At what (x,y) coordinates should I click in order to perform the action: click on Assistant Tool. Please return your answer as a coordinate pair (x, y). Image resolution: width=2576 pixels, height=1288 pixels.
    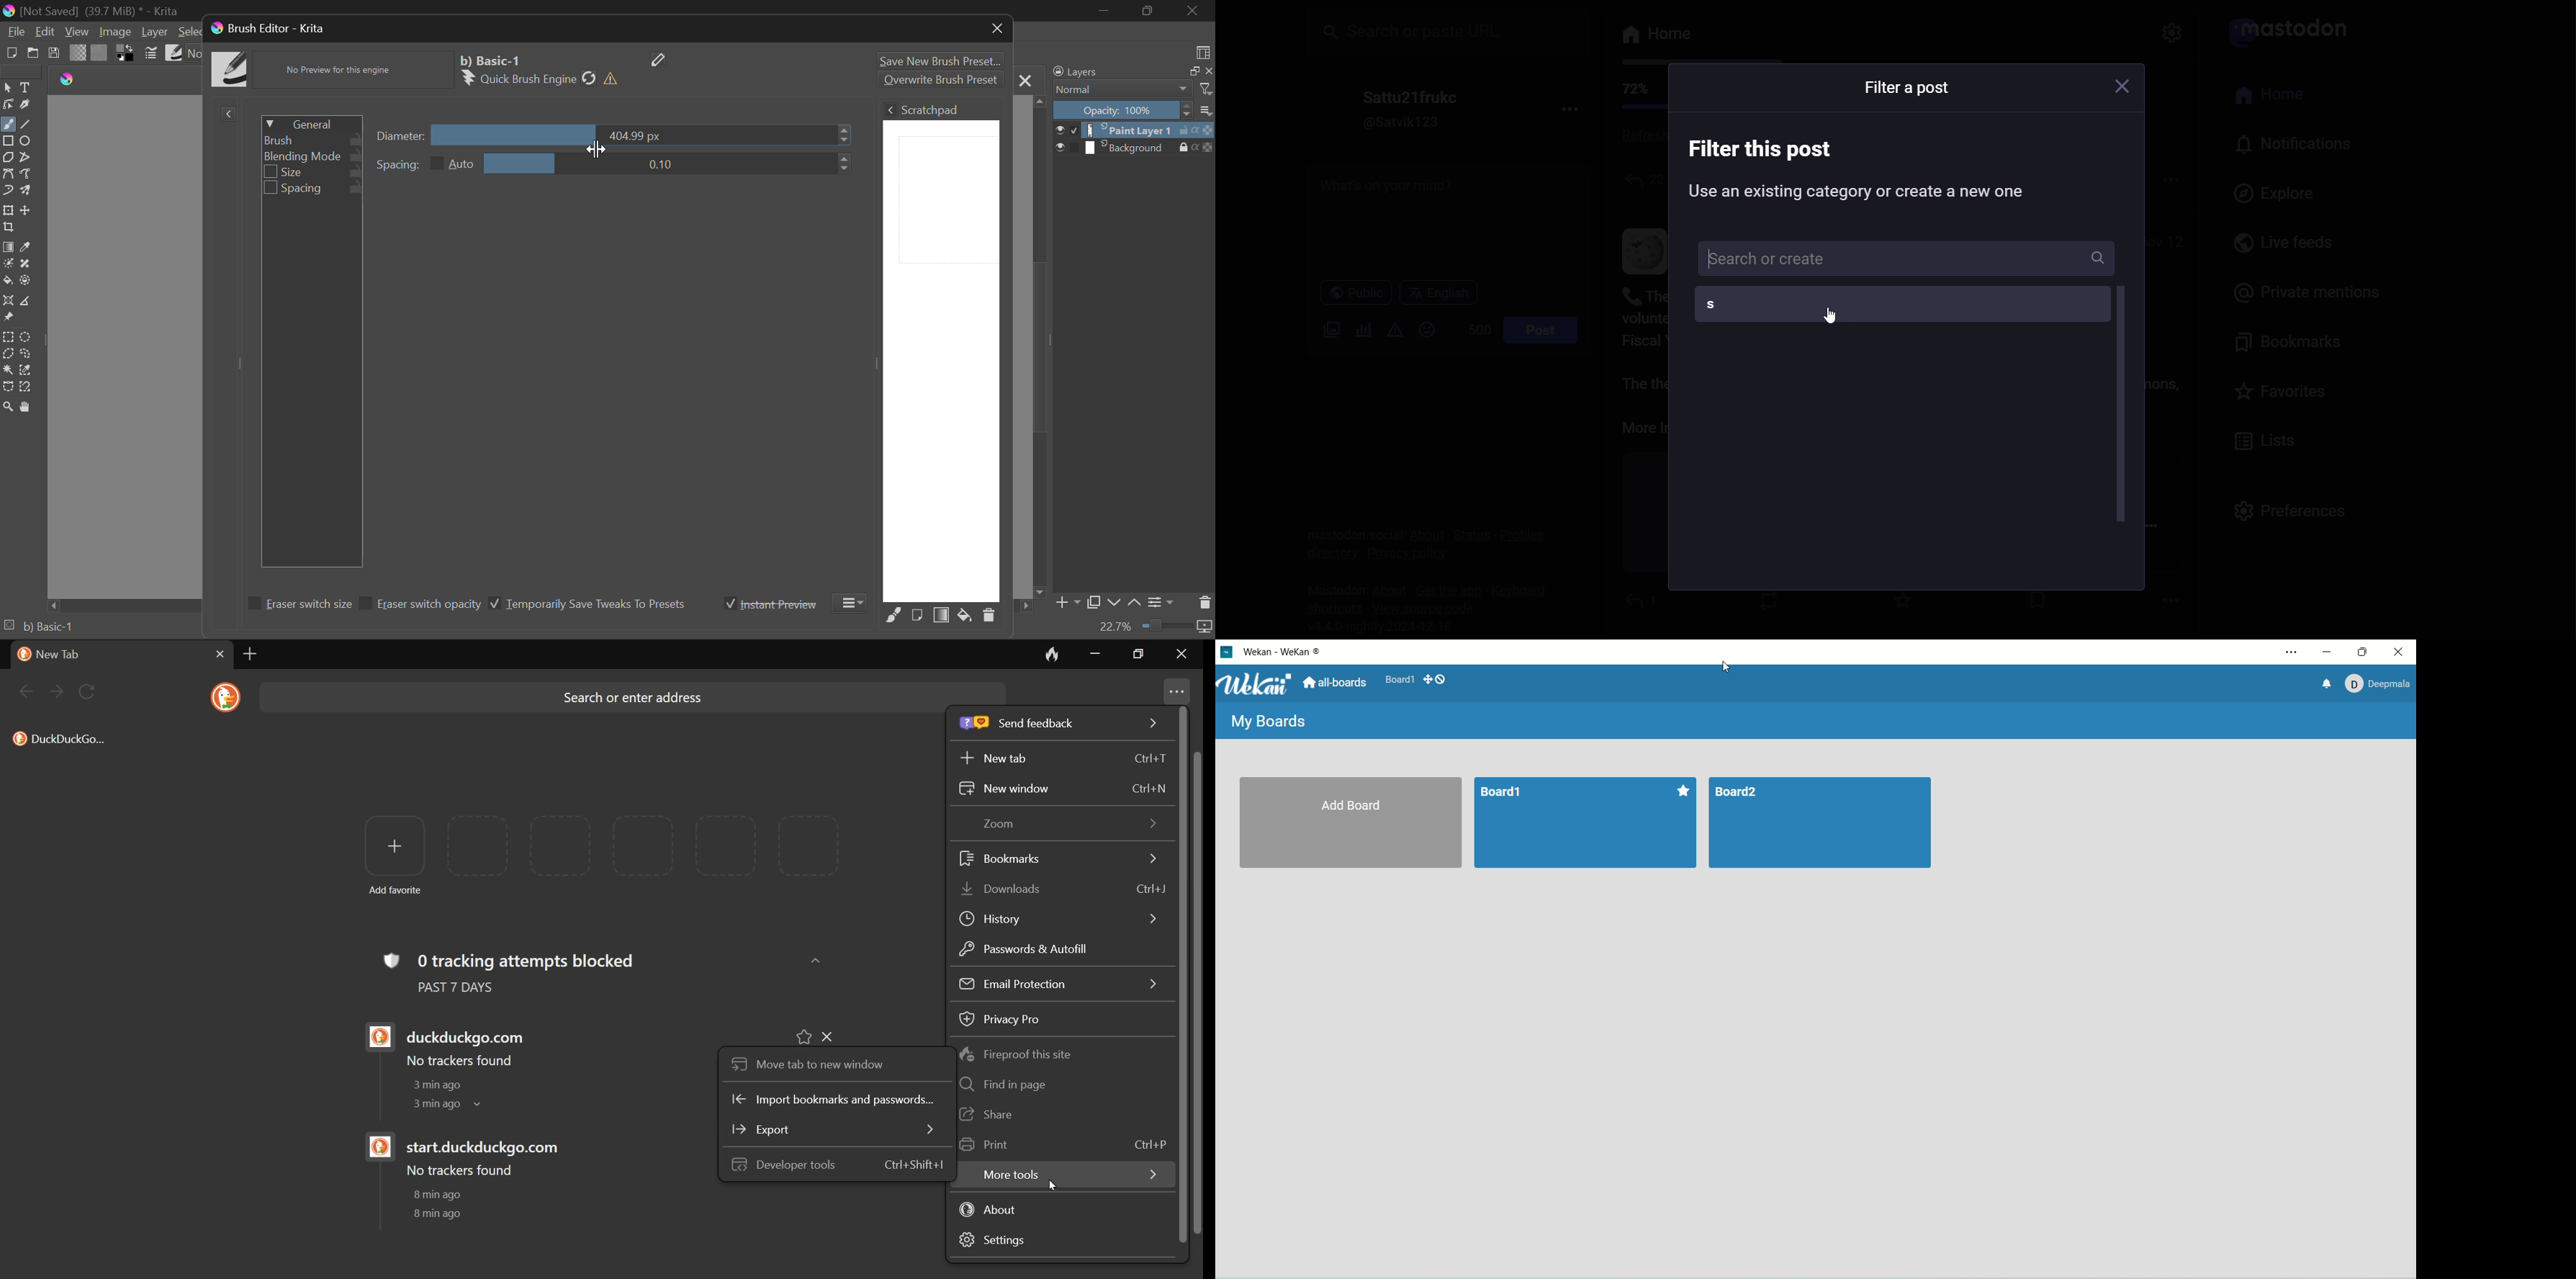
    Looking at the image, I should click on (9, 301).